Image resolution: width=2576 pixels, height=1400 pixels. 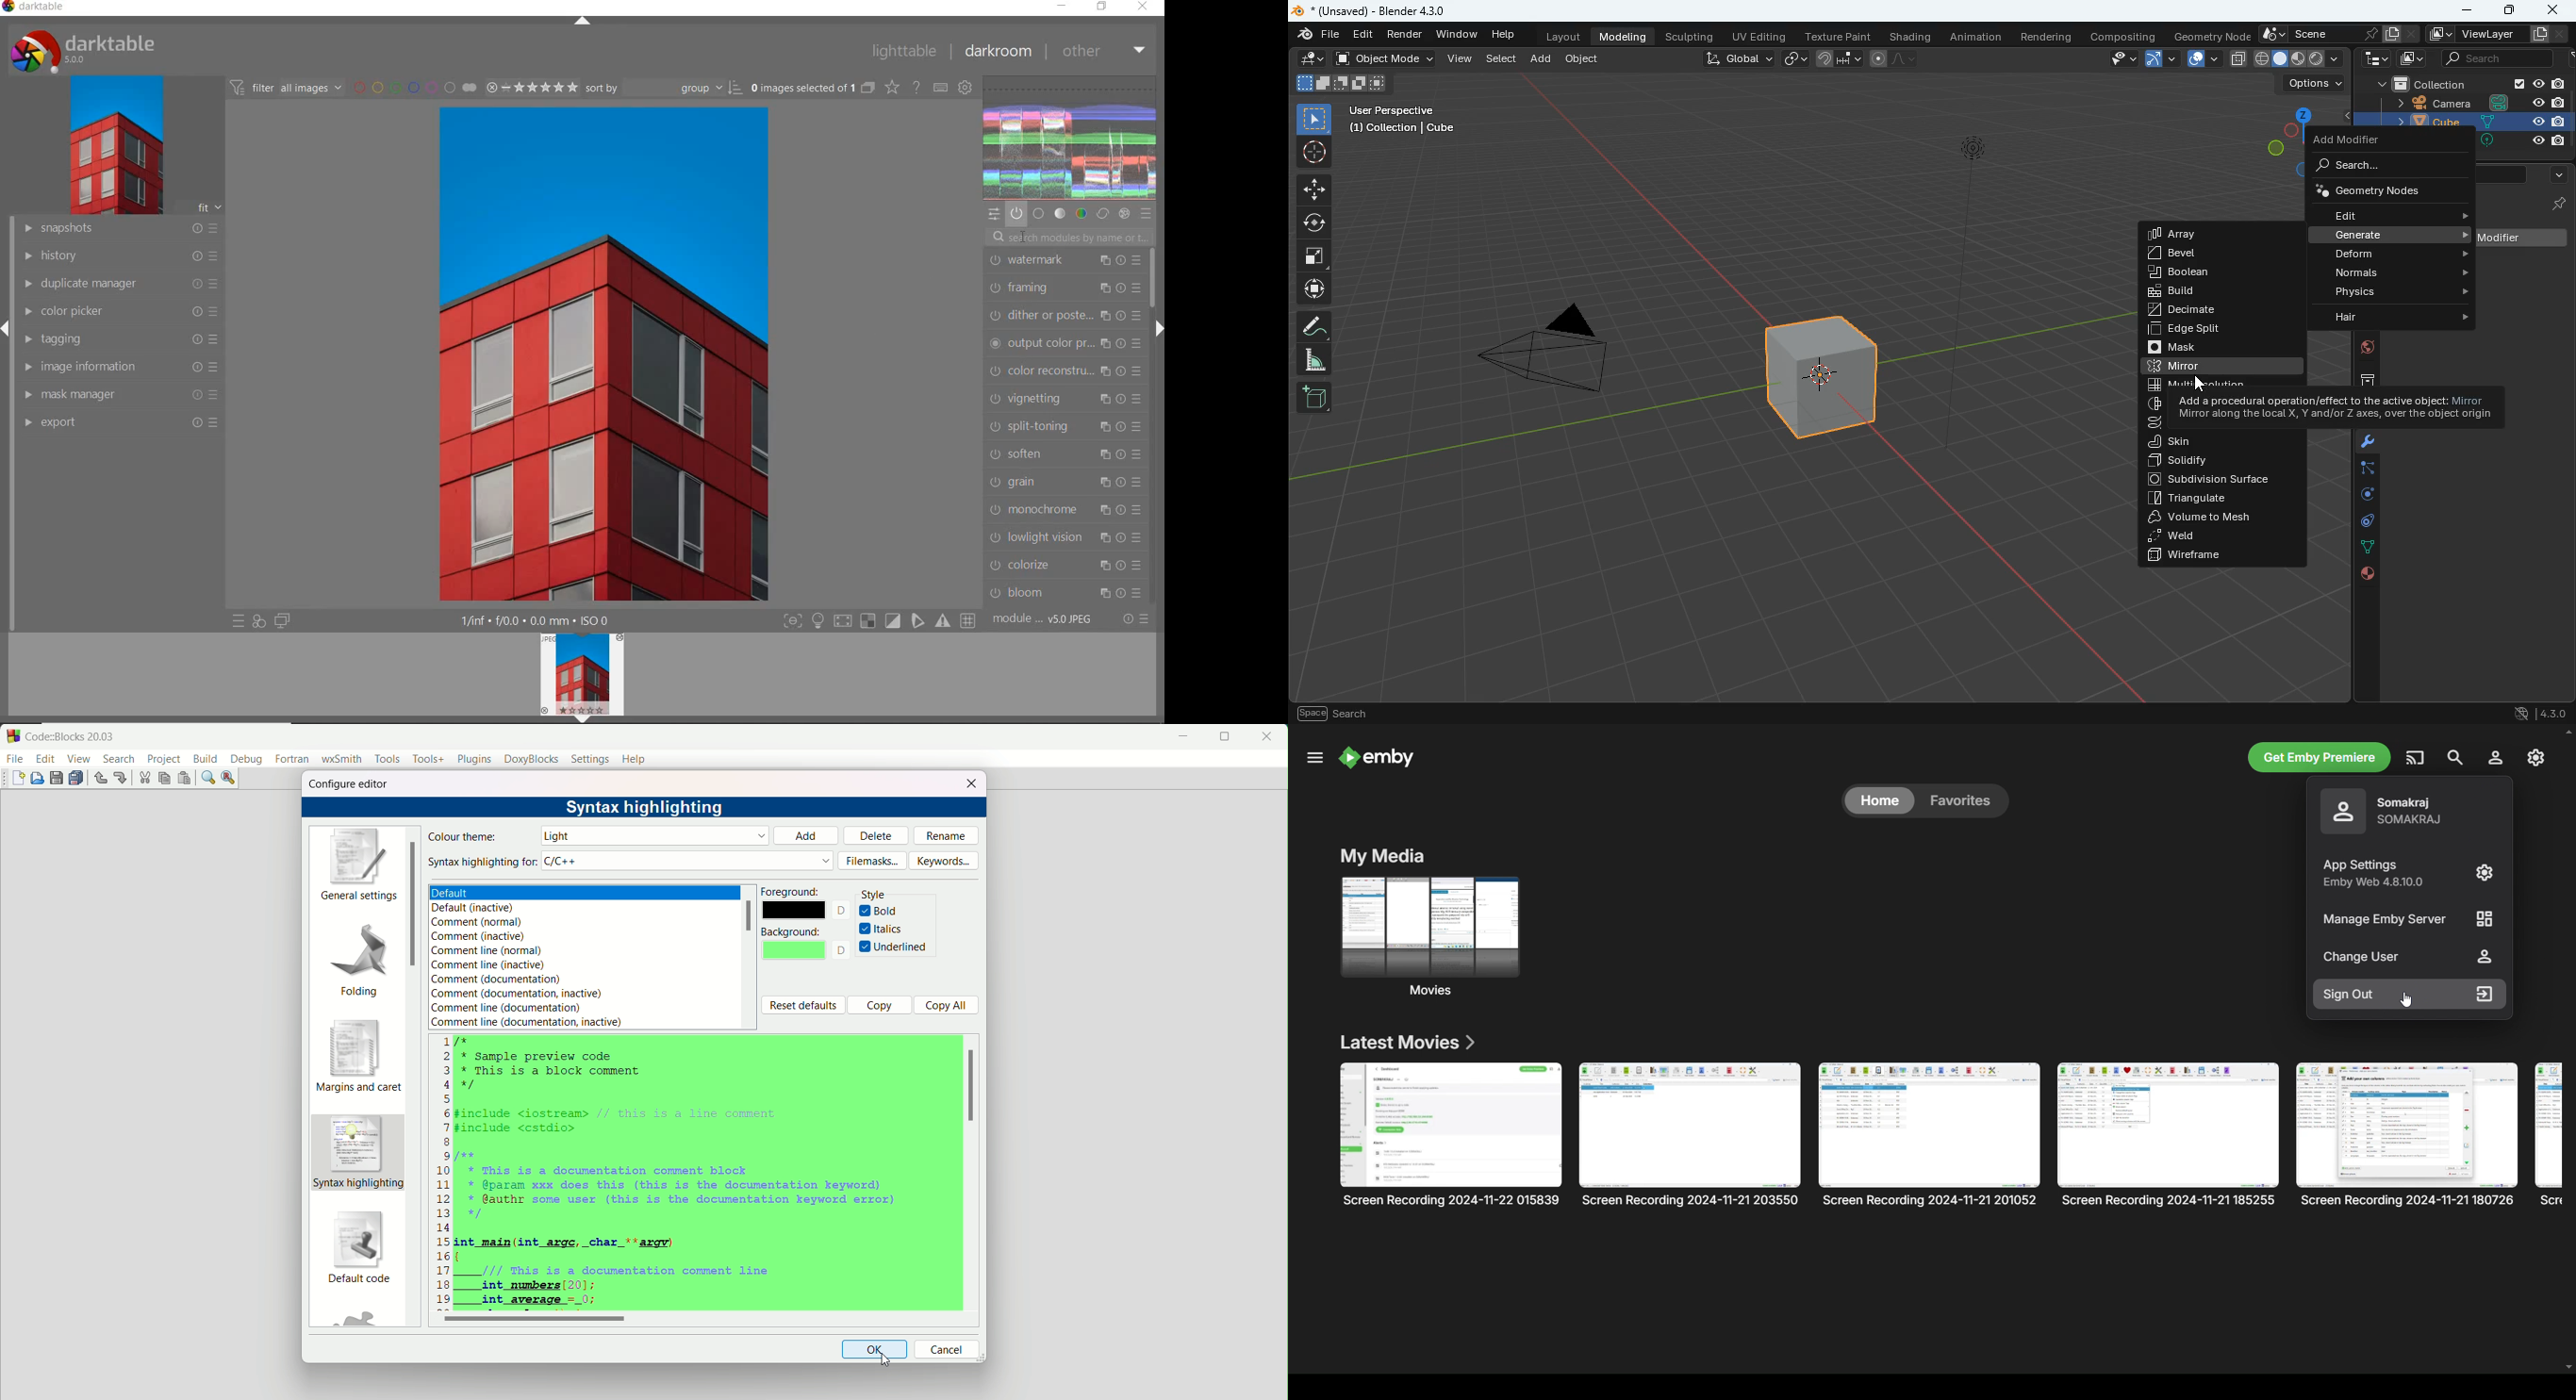 I want to click on default, so click(x=653, y=835).